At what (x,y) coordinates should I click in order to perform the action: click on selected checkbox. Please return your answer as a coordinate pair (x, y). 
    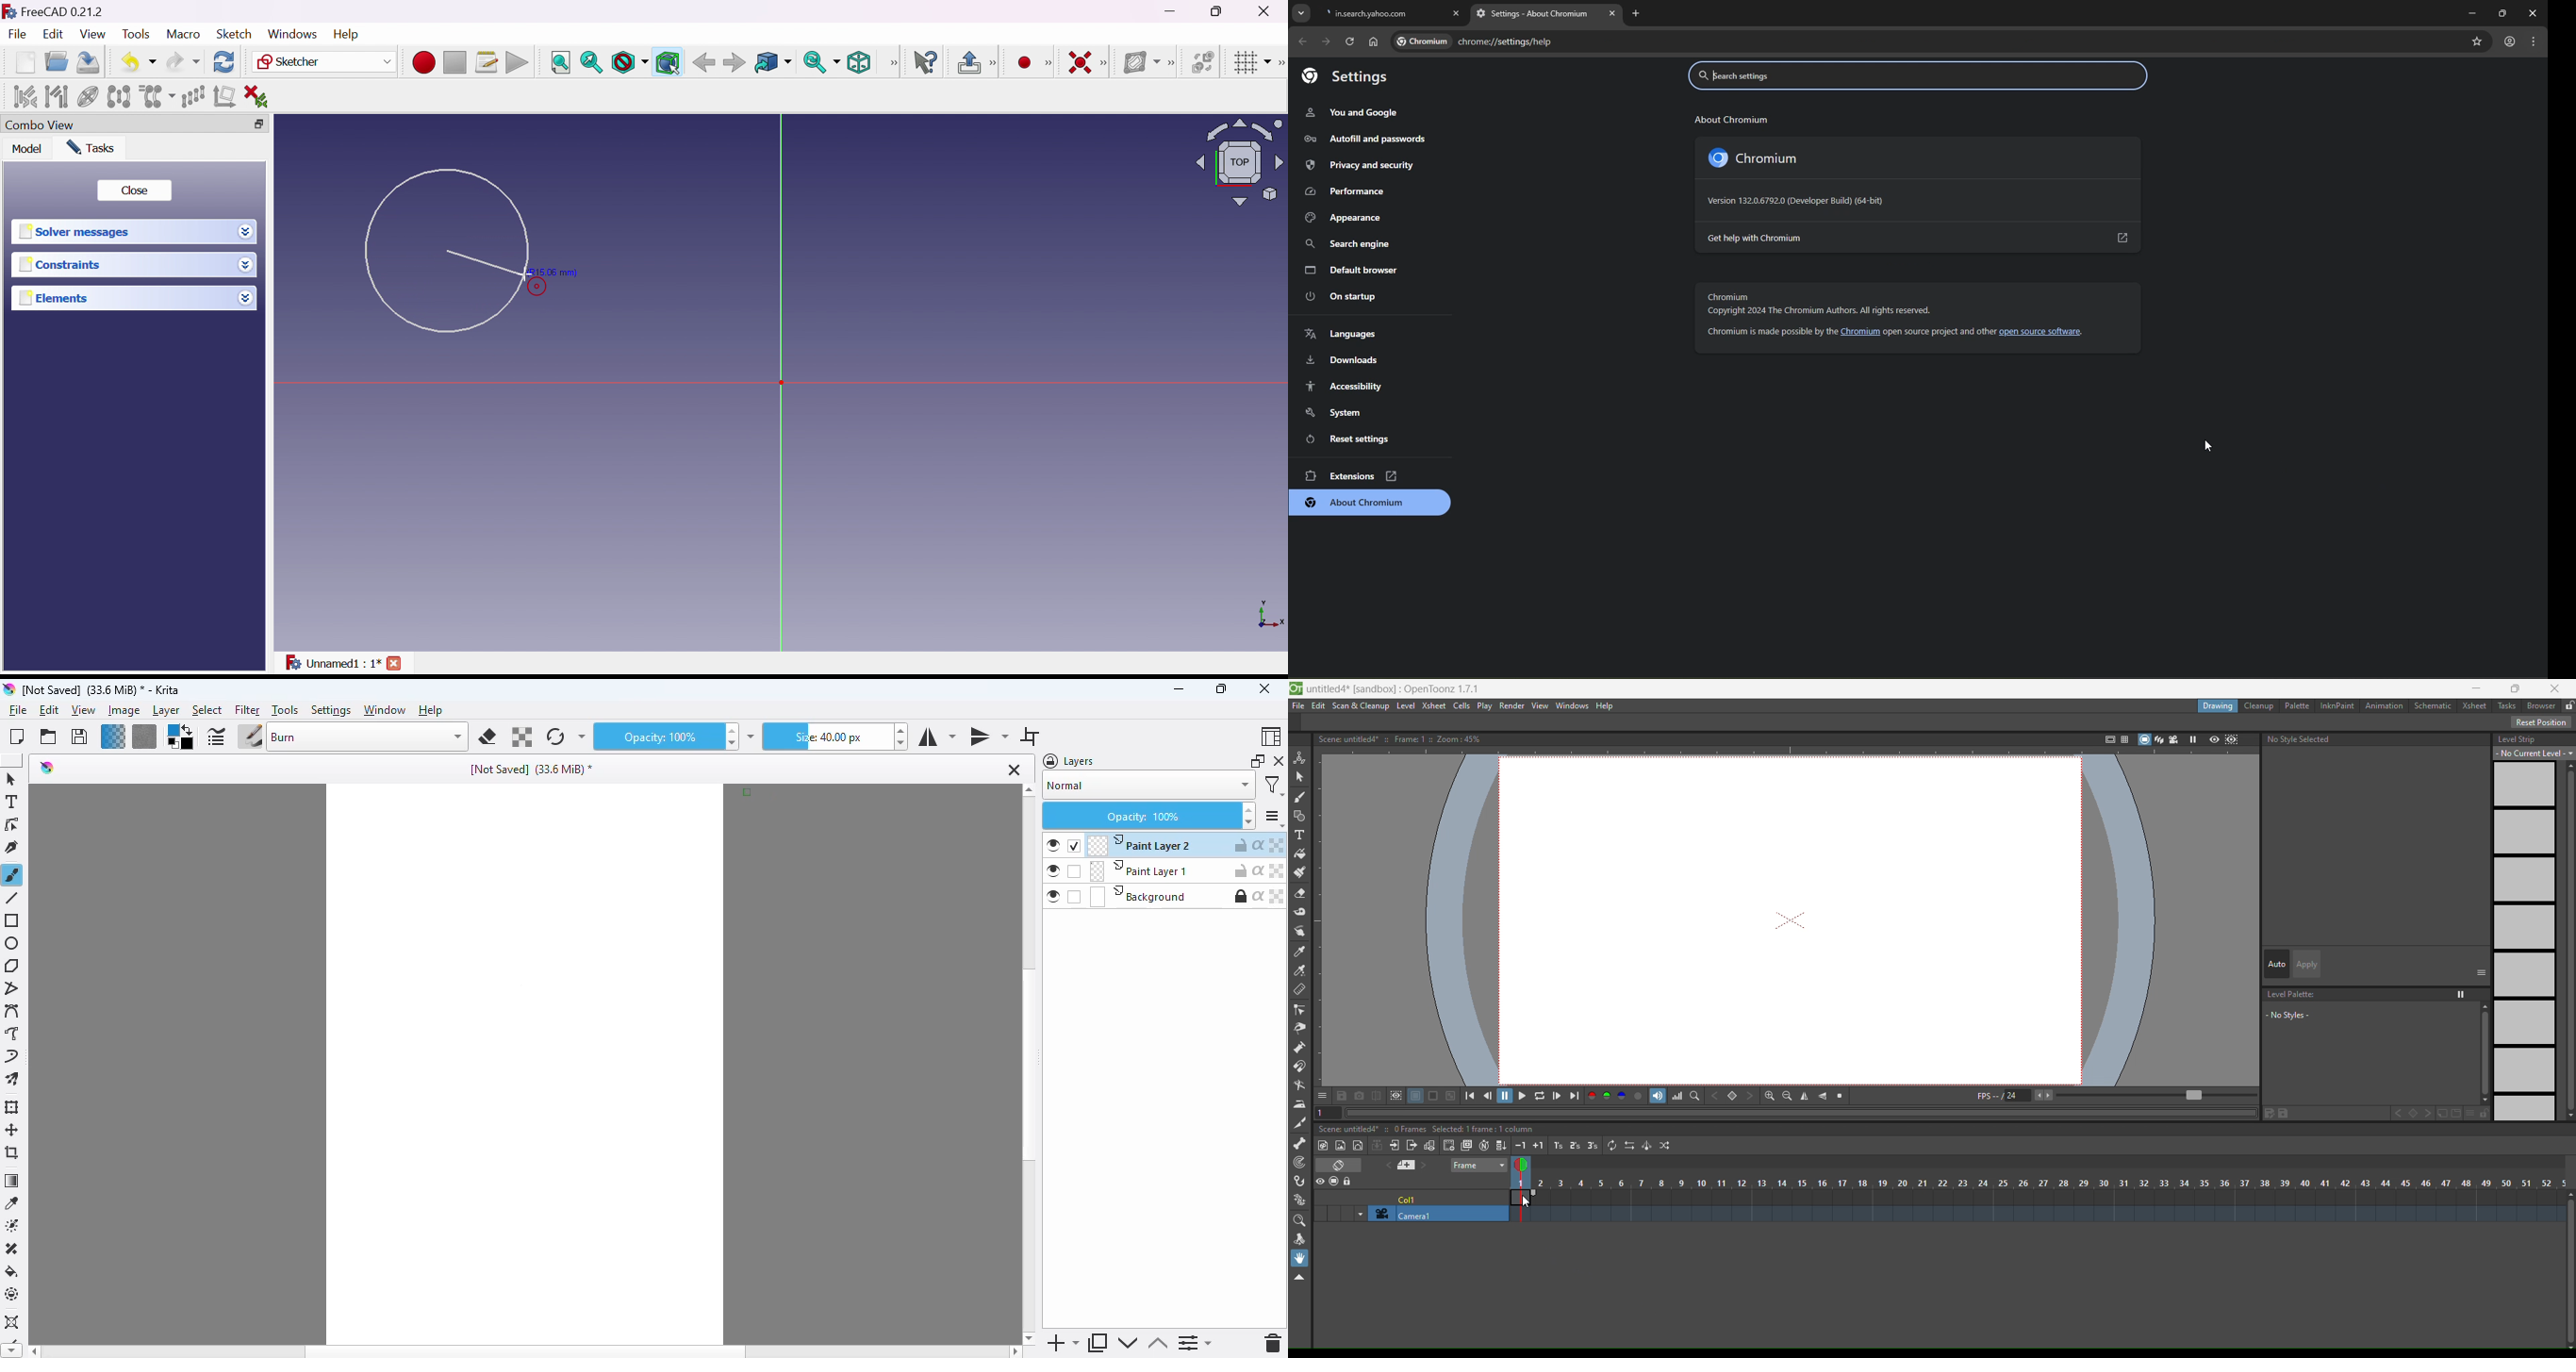
    Looking at the image, I should click on (1073, 897).